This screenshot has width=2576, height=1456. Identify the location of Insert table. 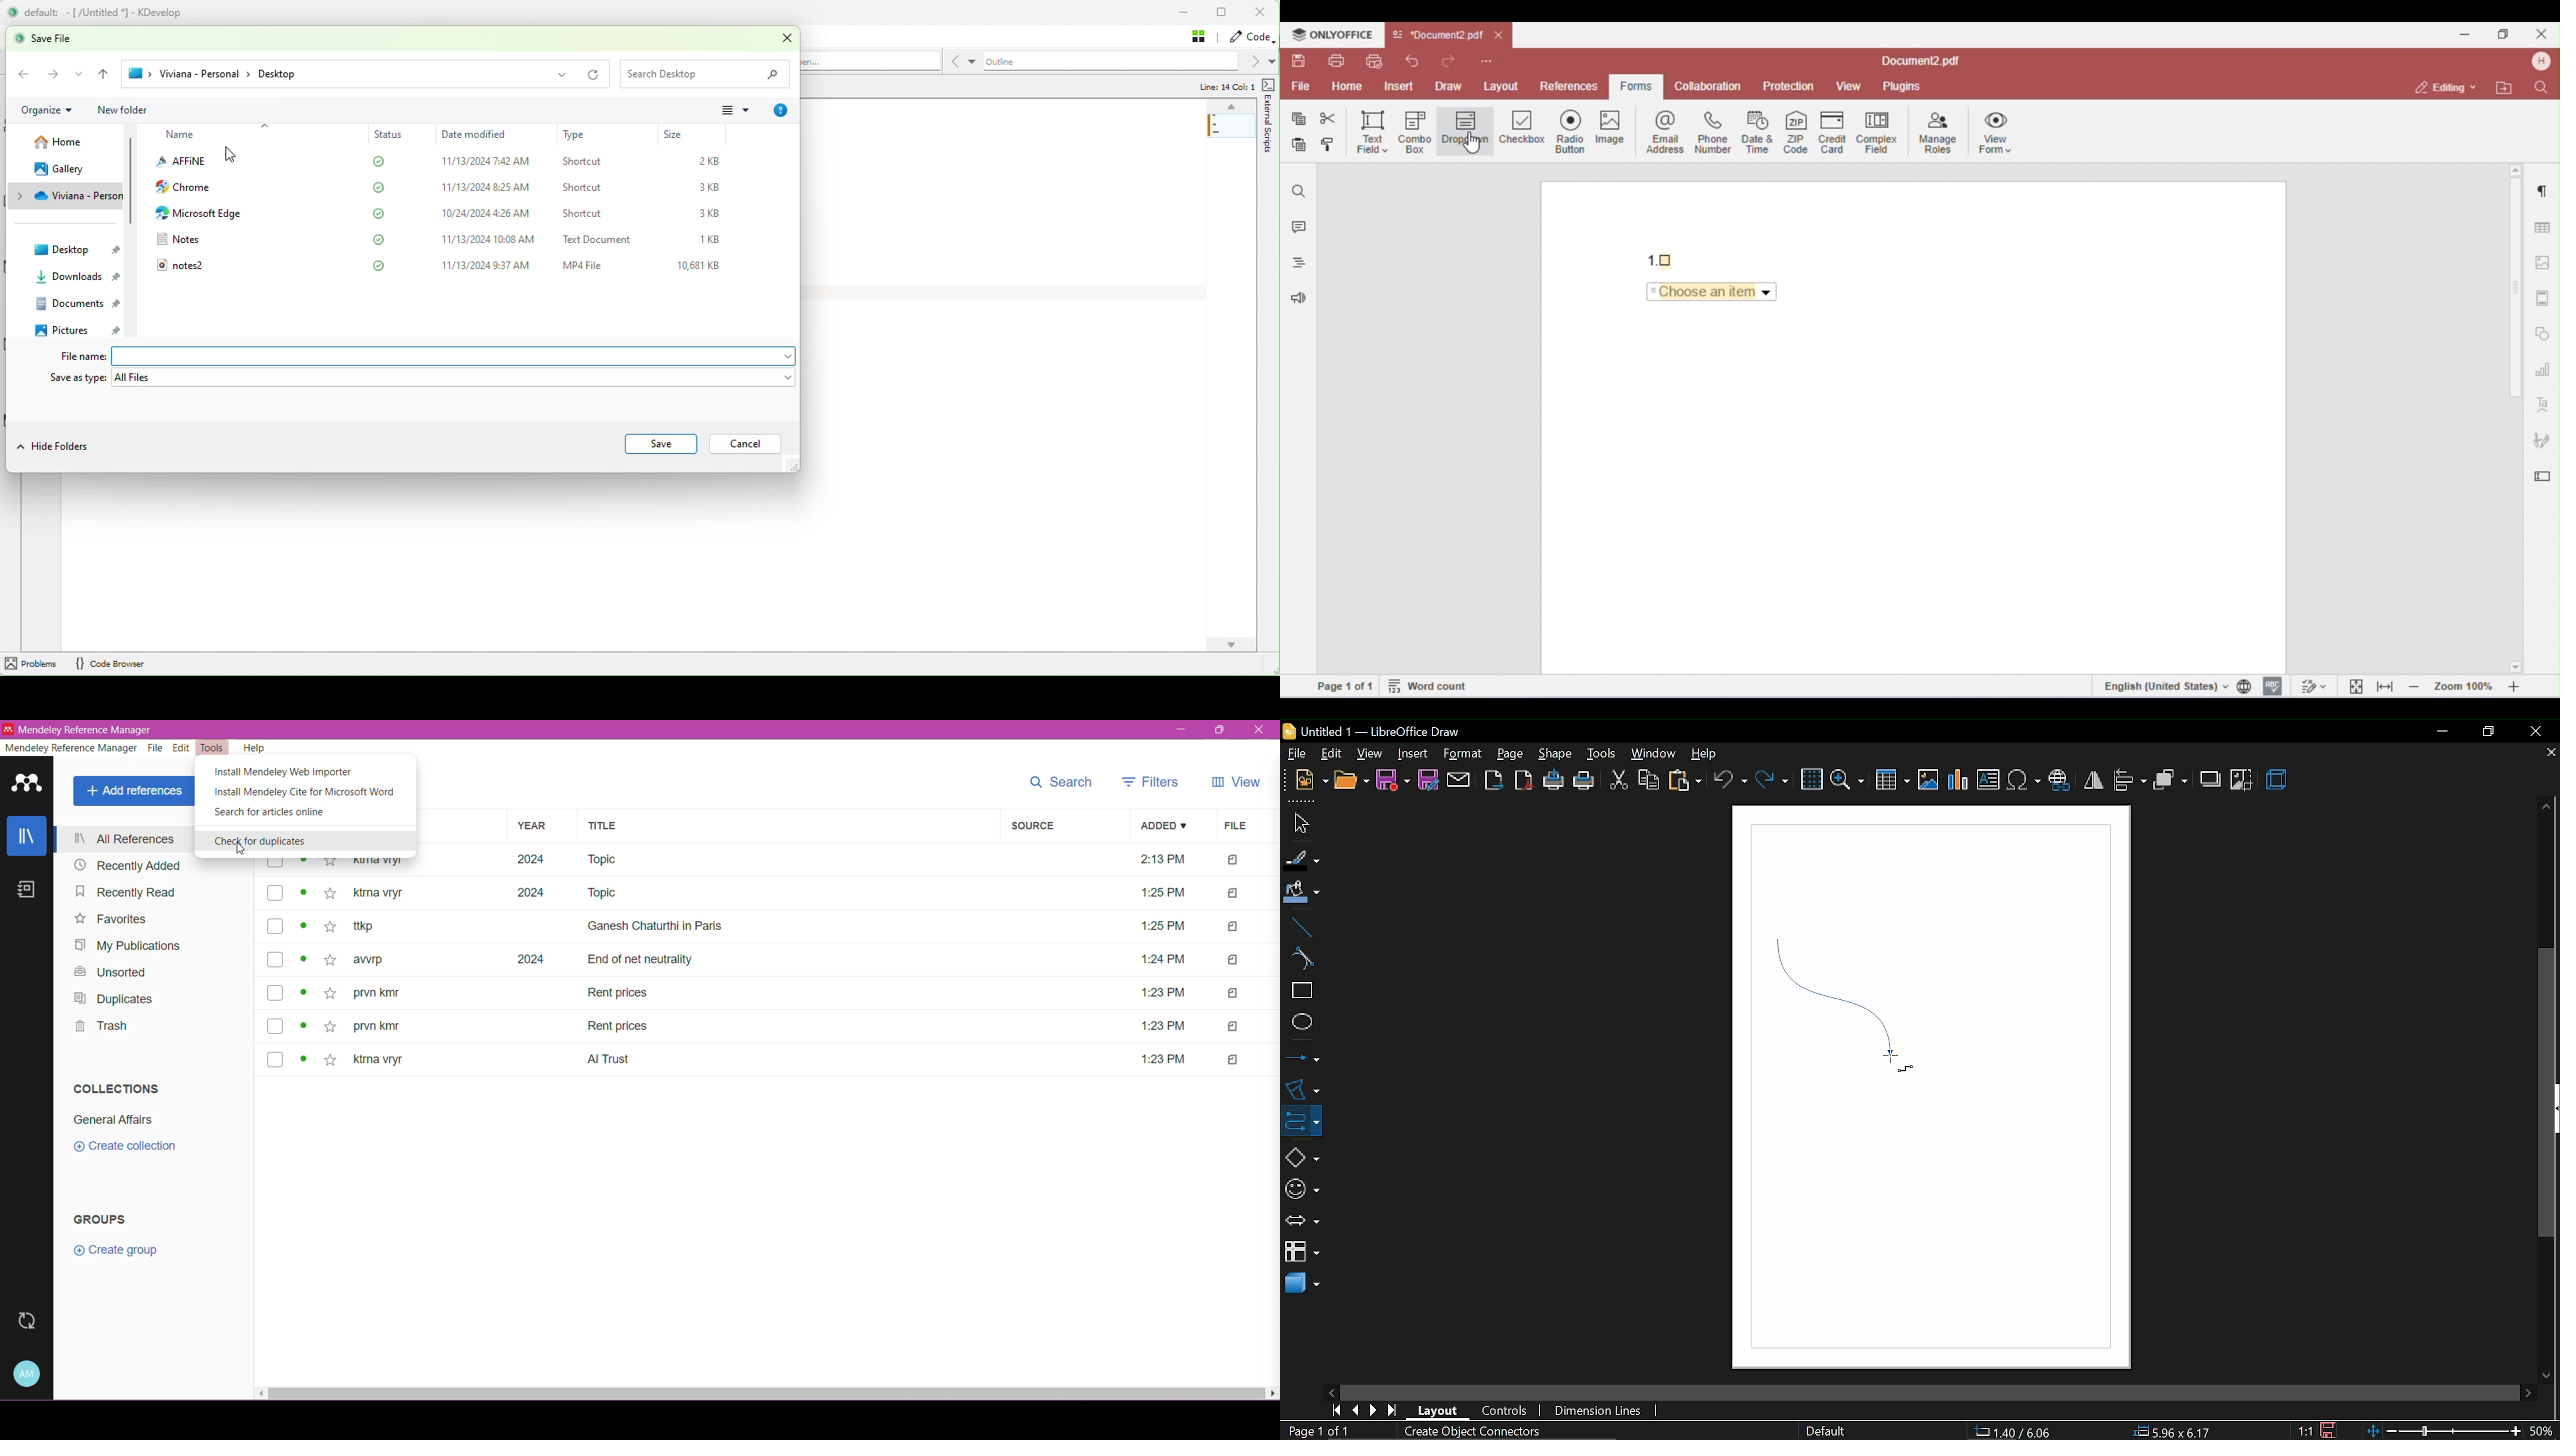
(1894, 779).